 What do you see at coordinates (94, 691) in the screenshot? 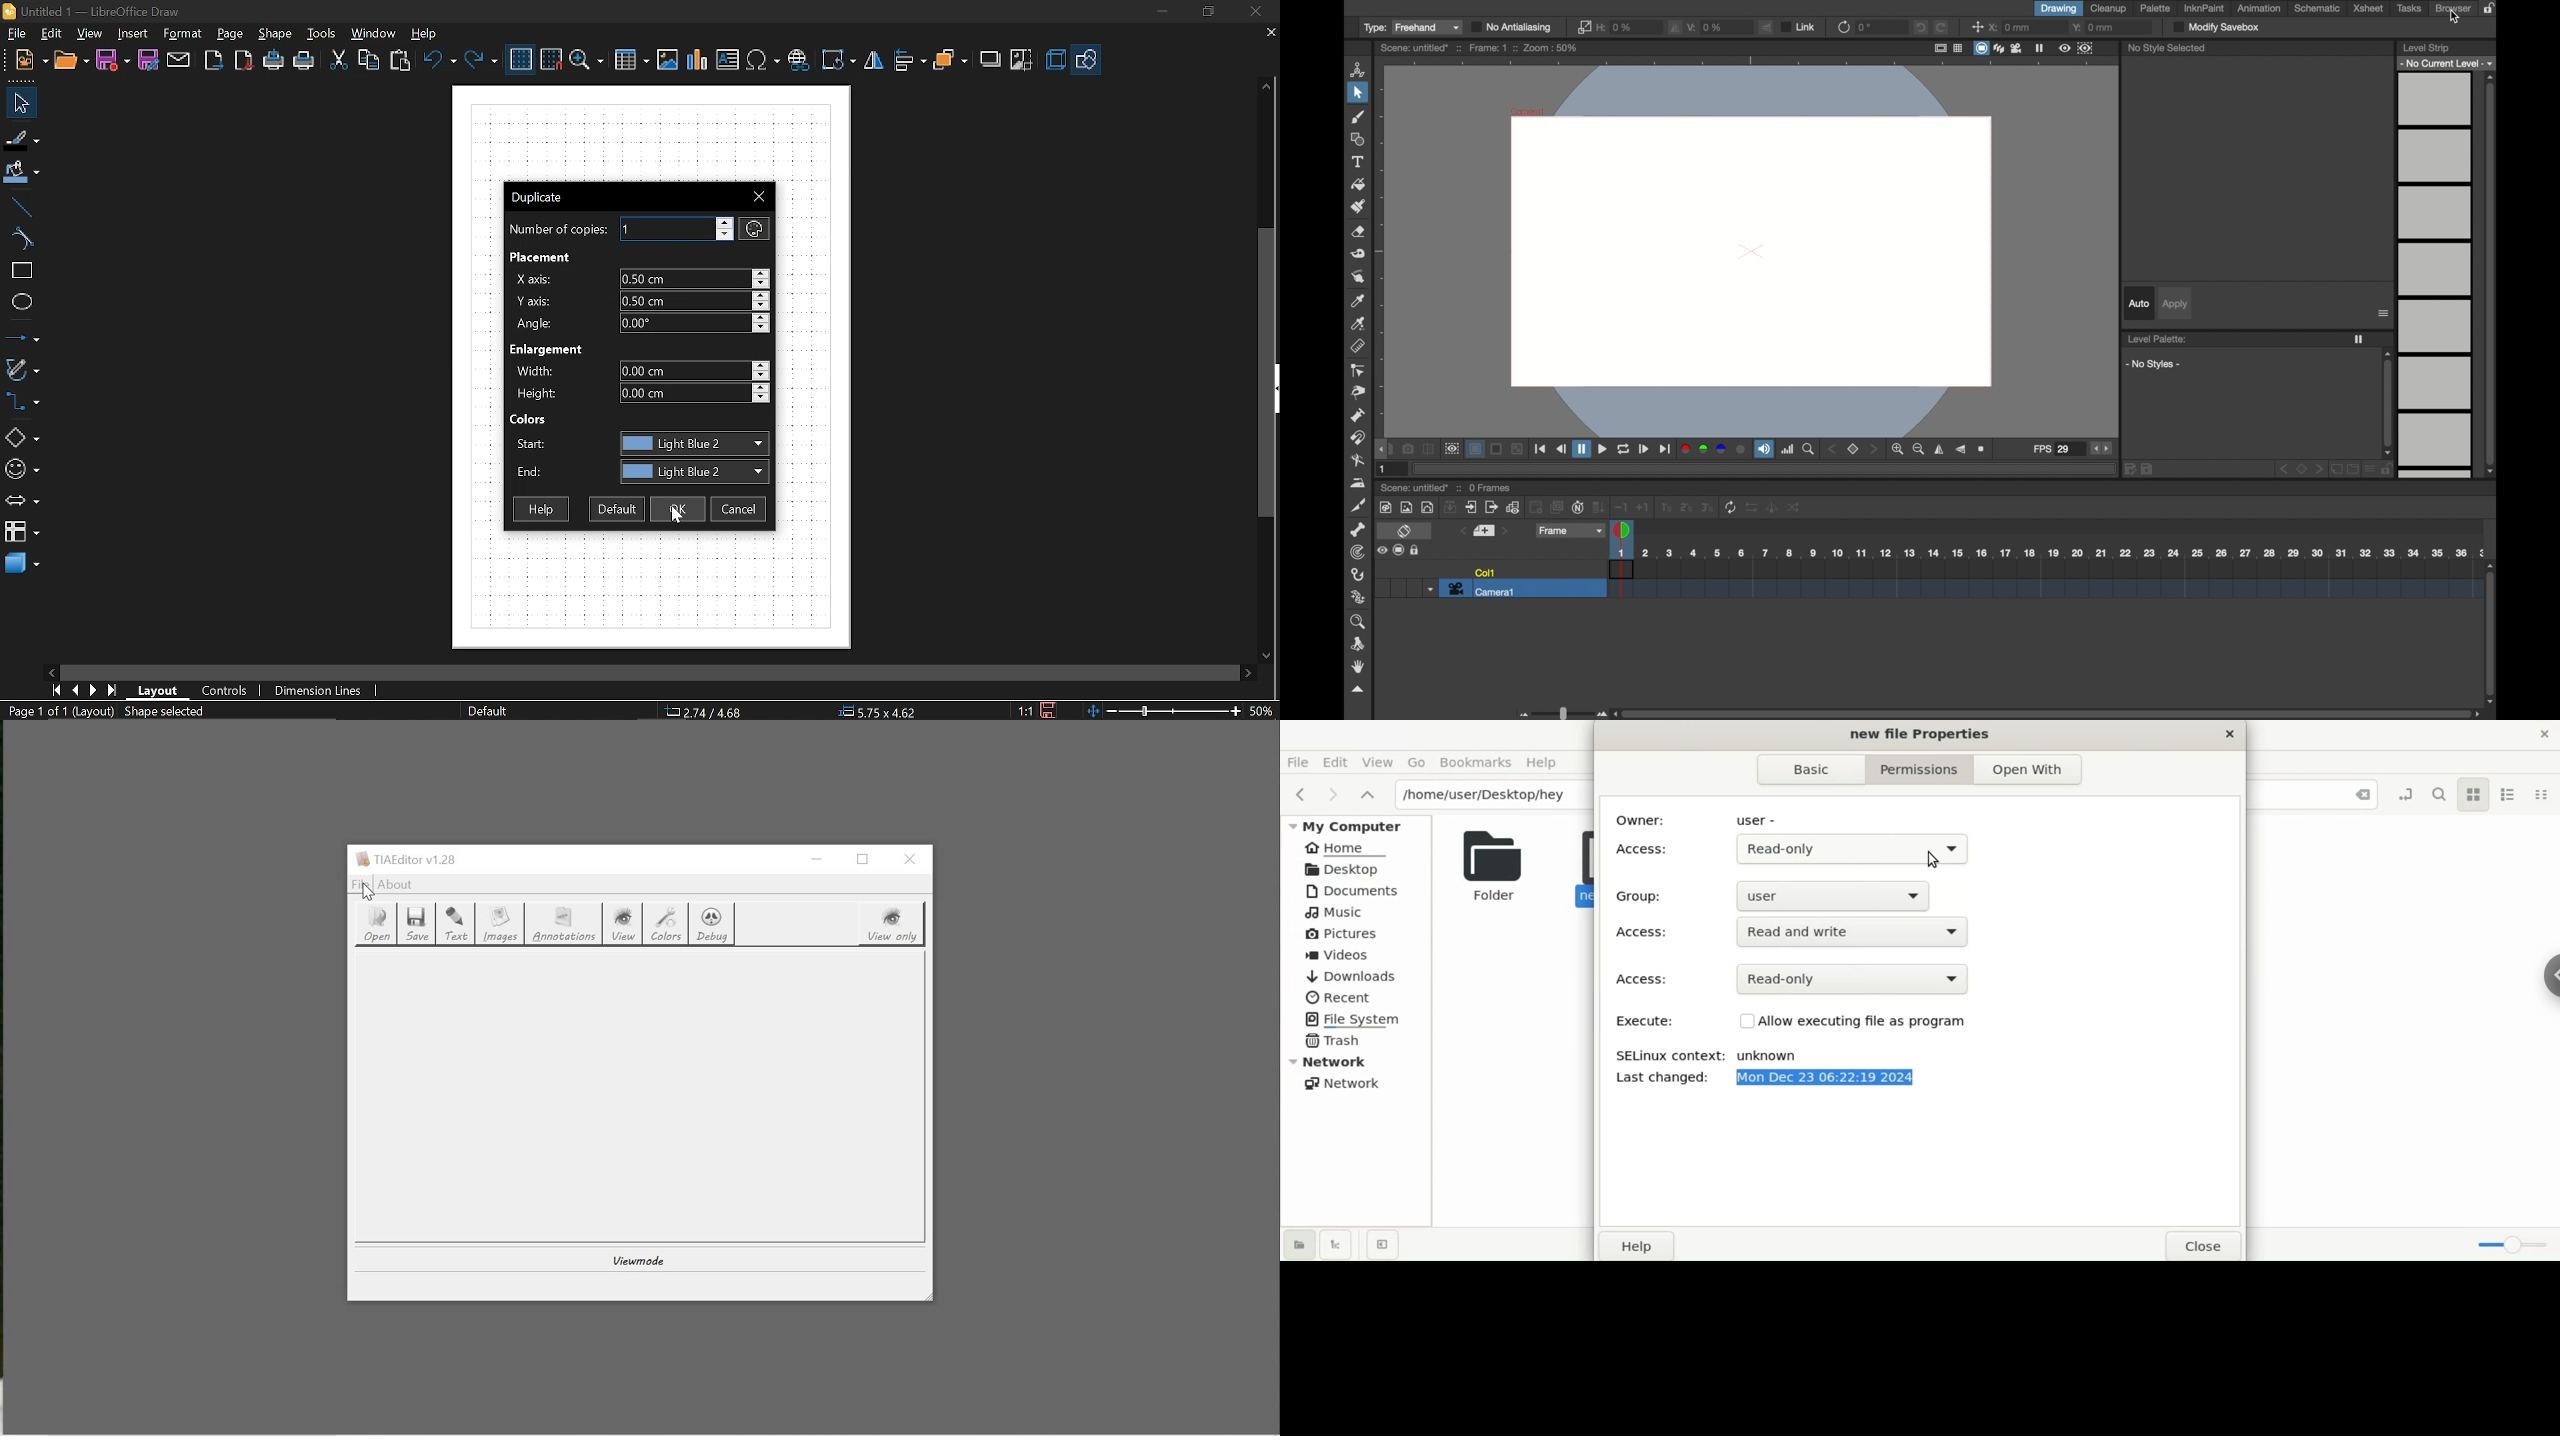
I see `next page` at bounding box center [94, 691].